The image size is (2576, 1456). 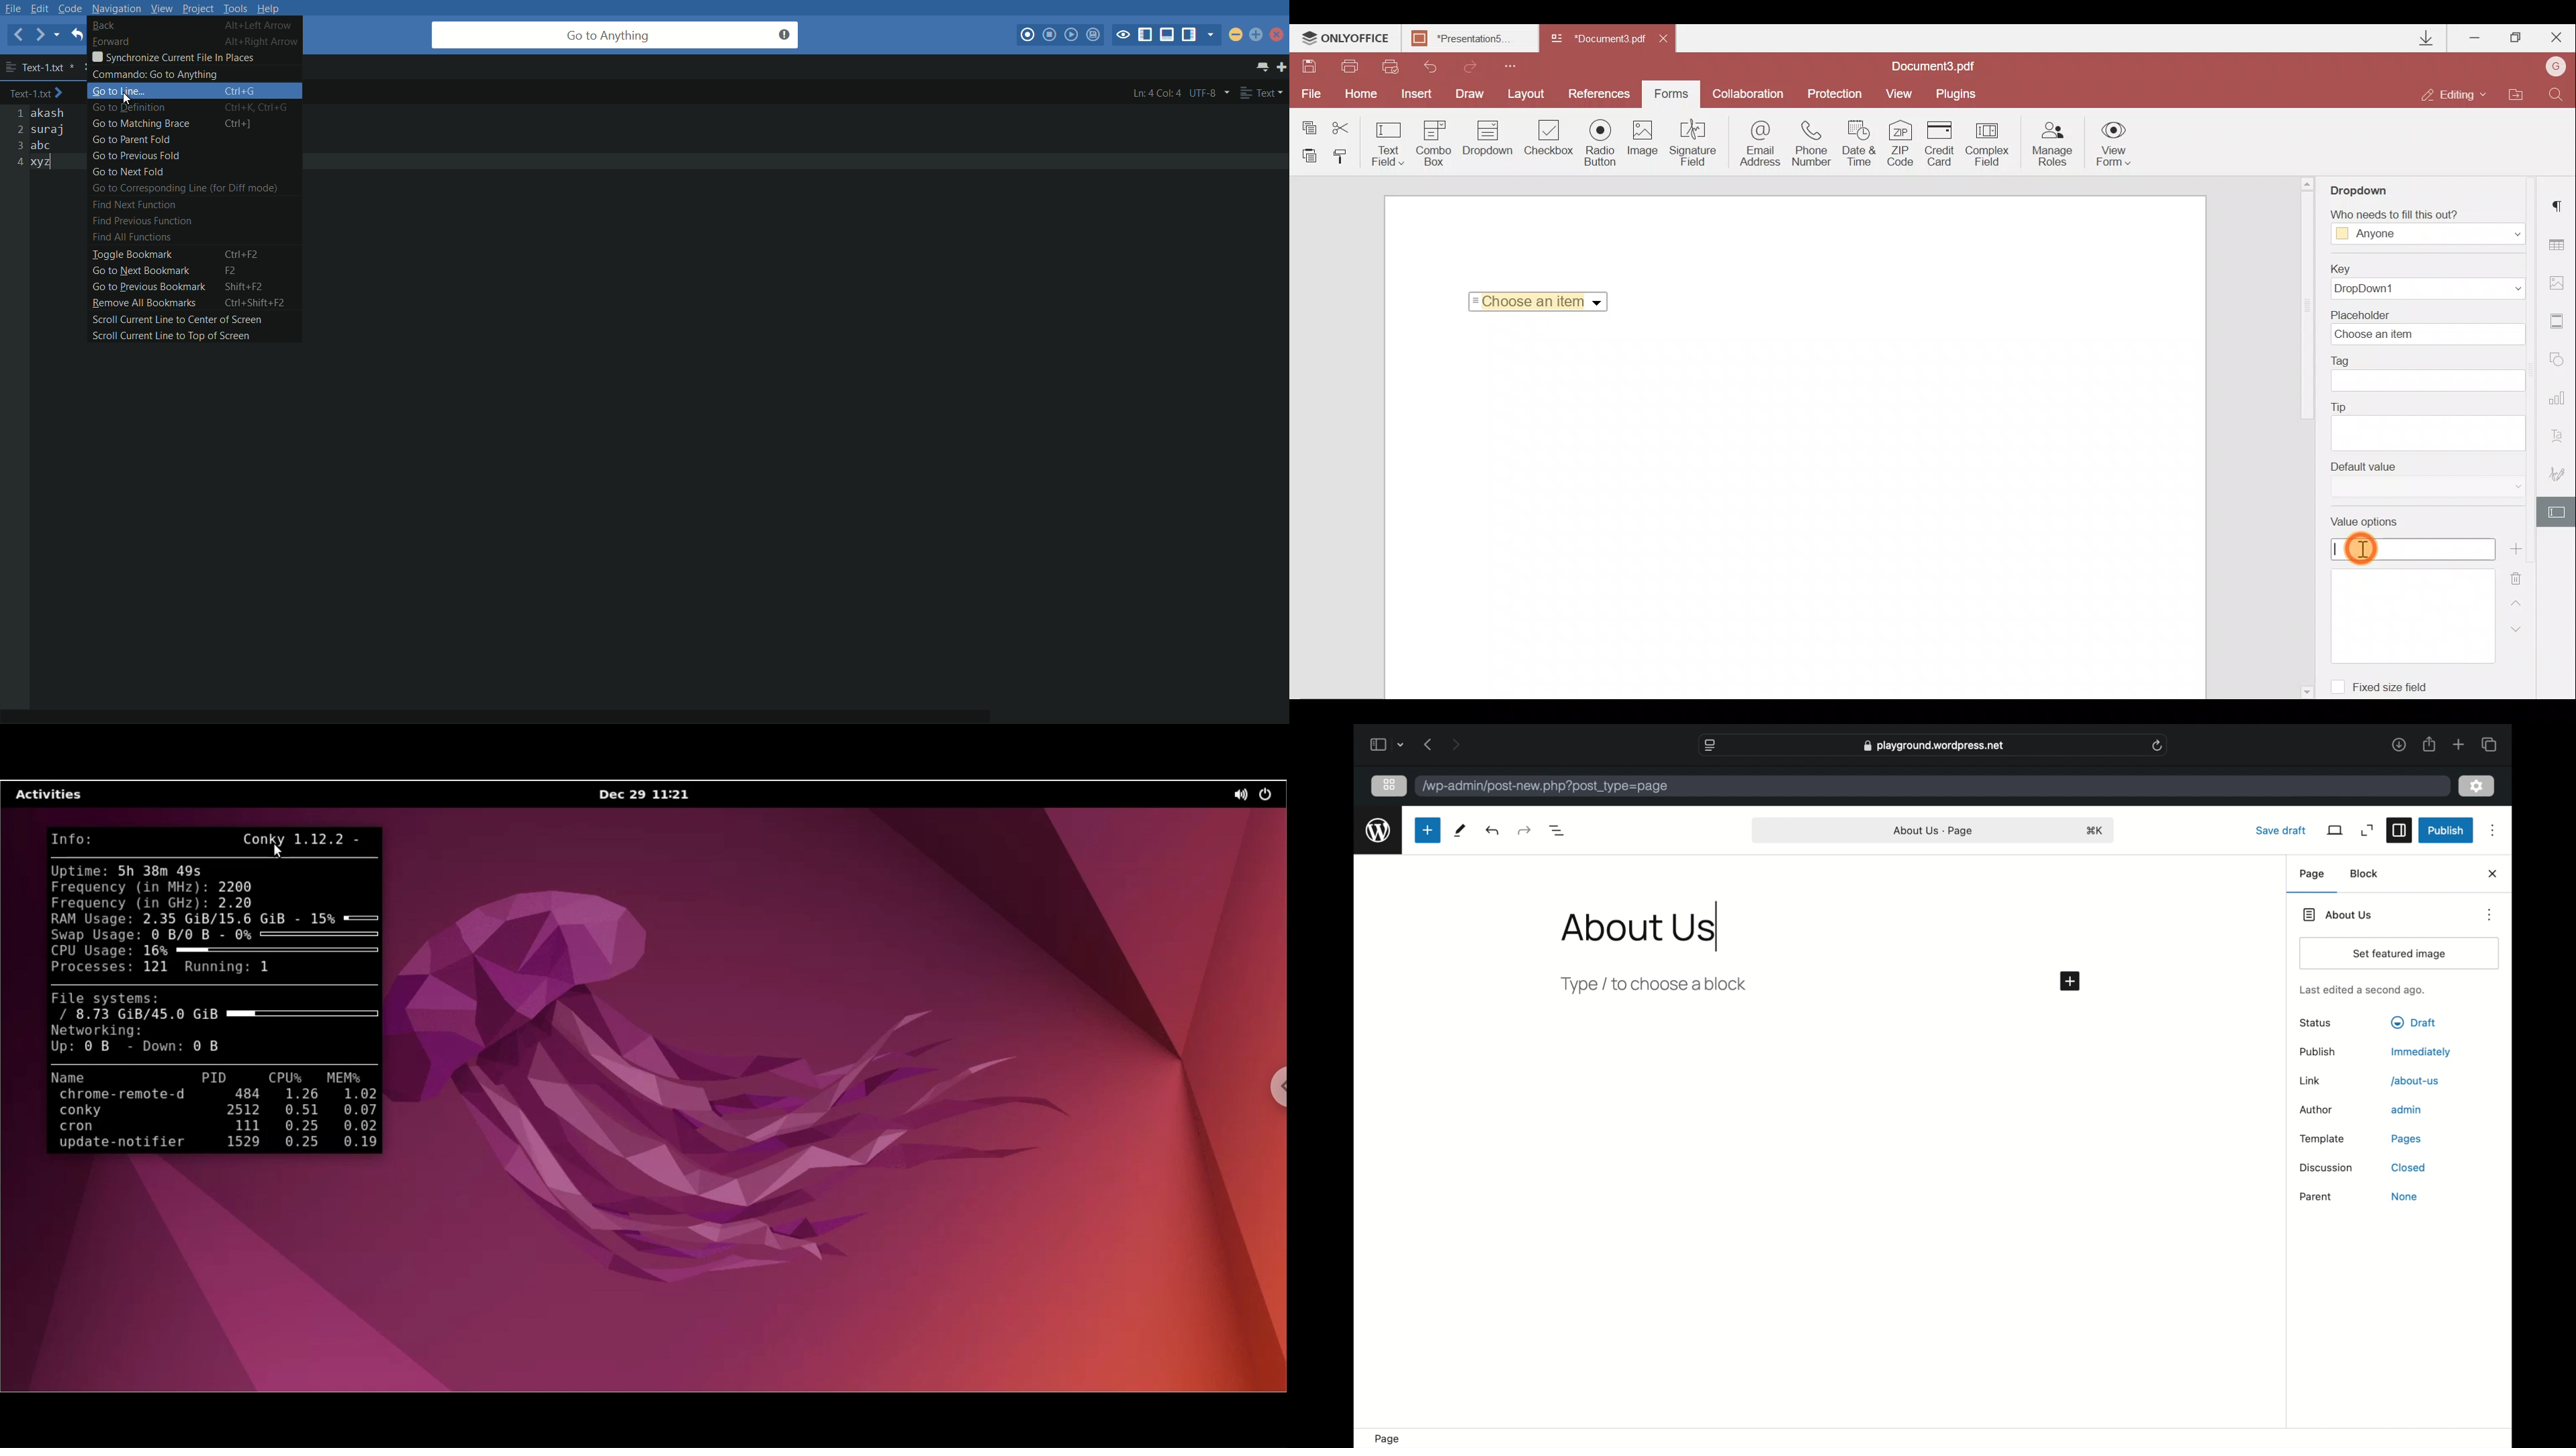 I want to click on Redo, so click(x=1464, y=64).